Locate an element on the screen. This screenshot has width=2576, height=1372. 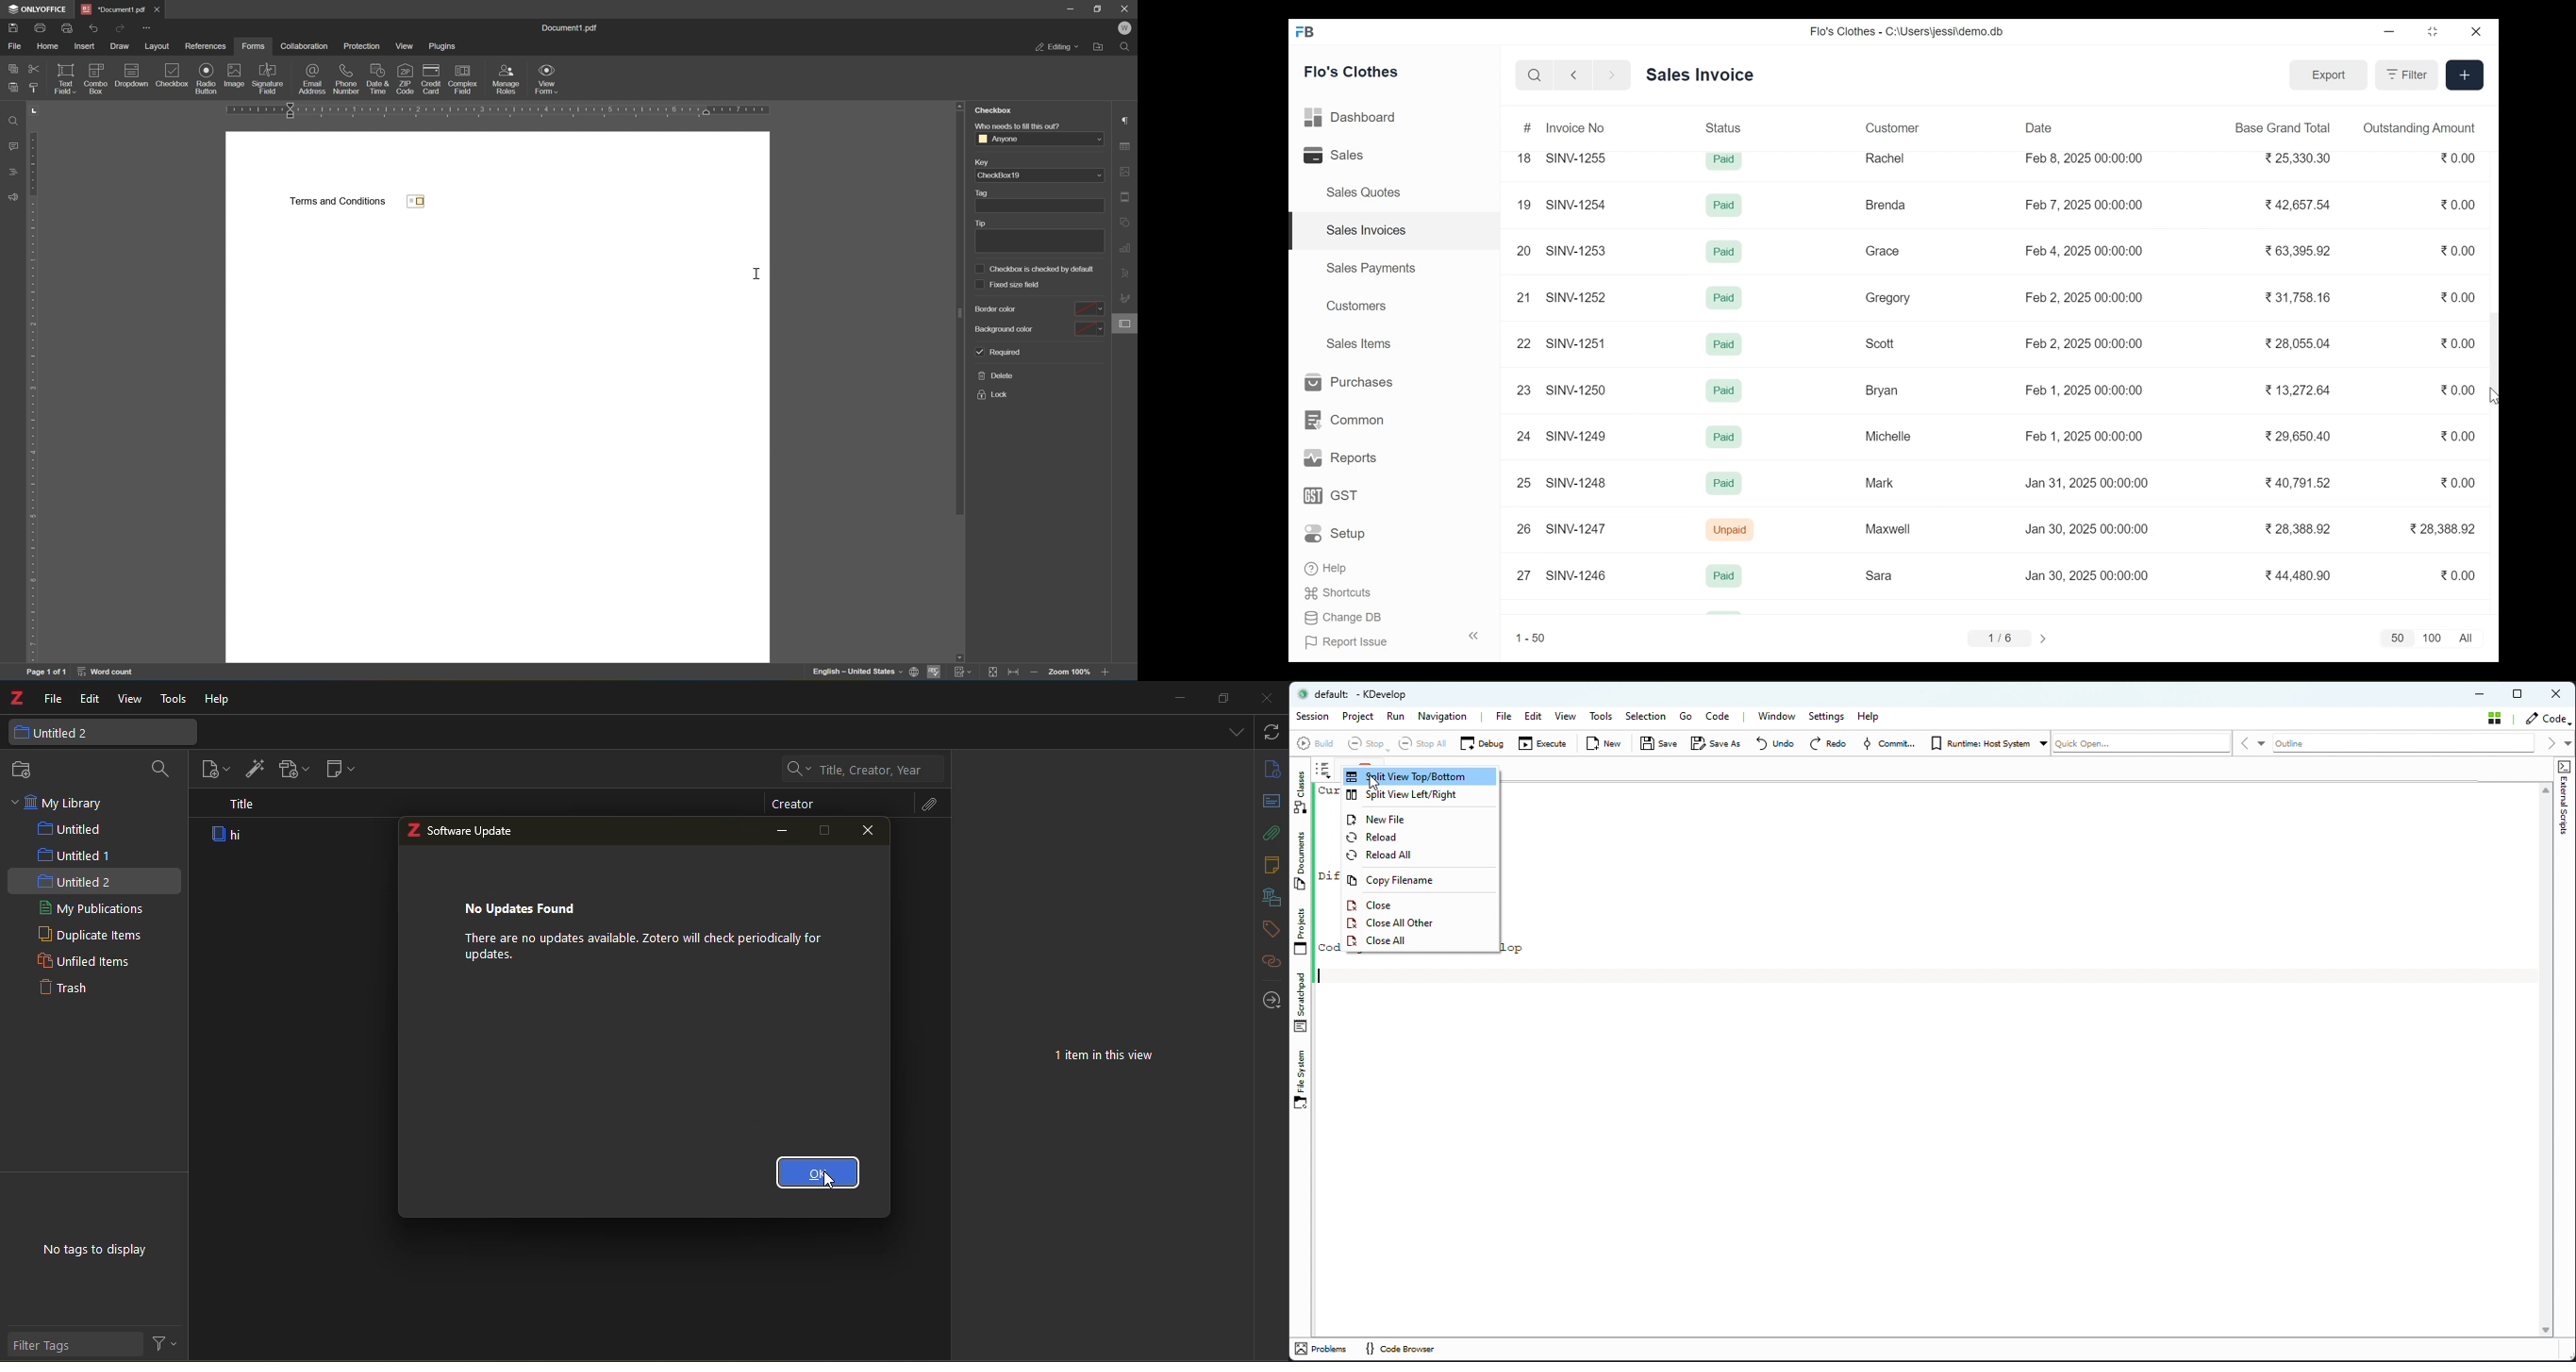
filter tags is located at coordinates (75, 1344).